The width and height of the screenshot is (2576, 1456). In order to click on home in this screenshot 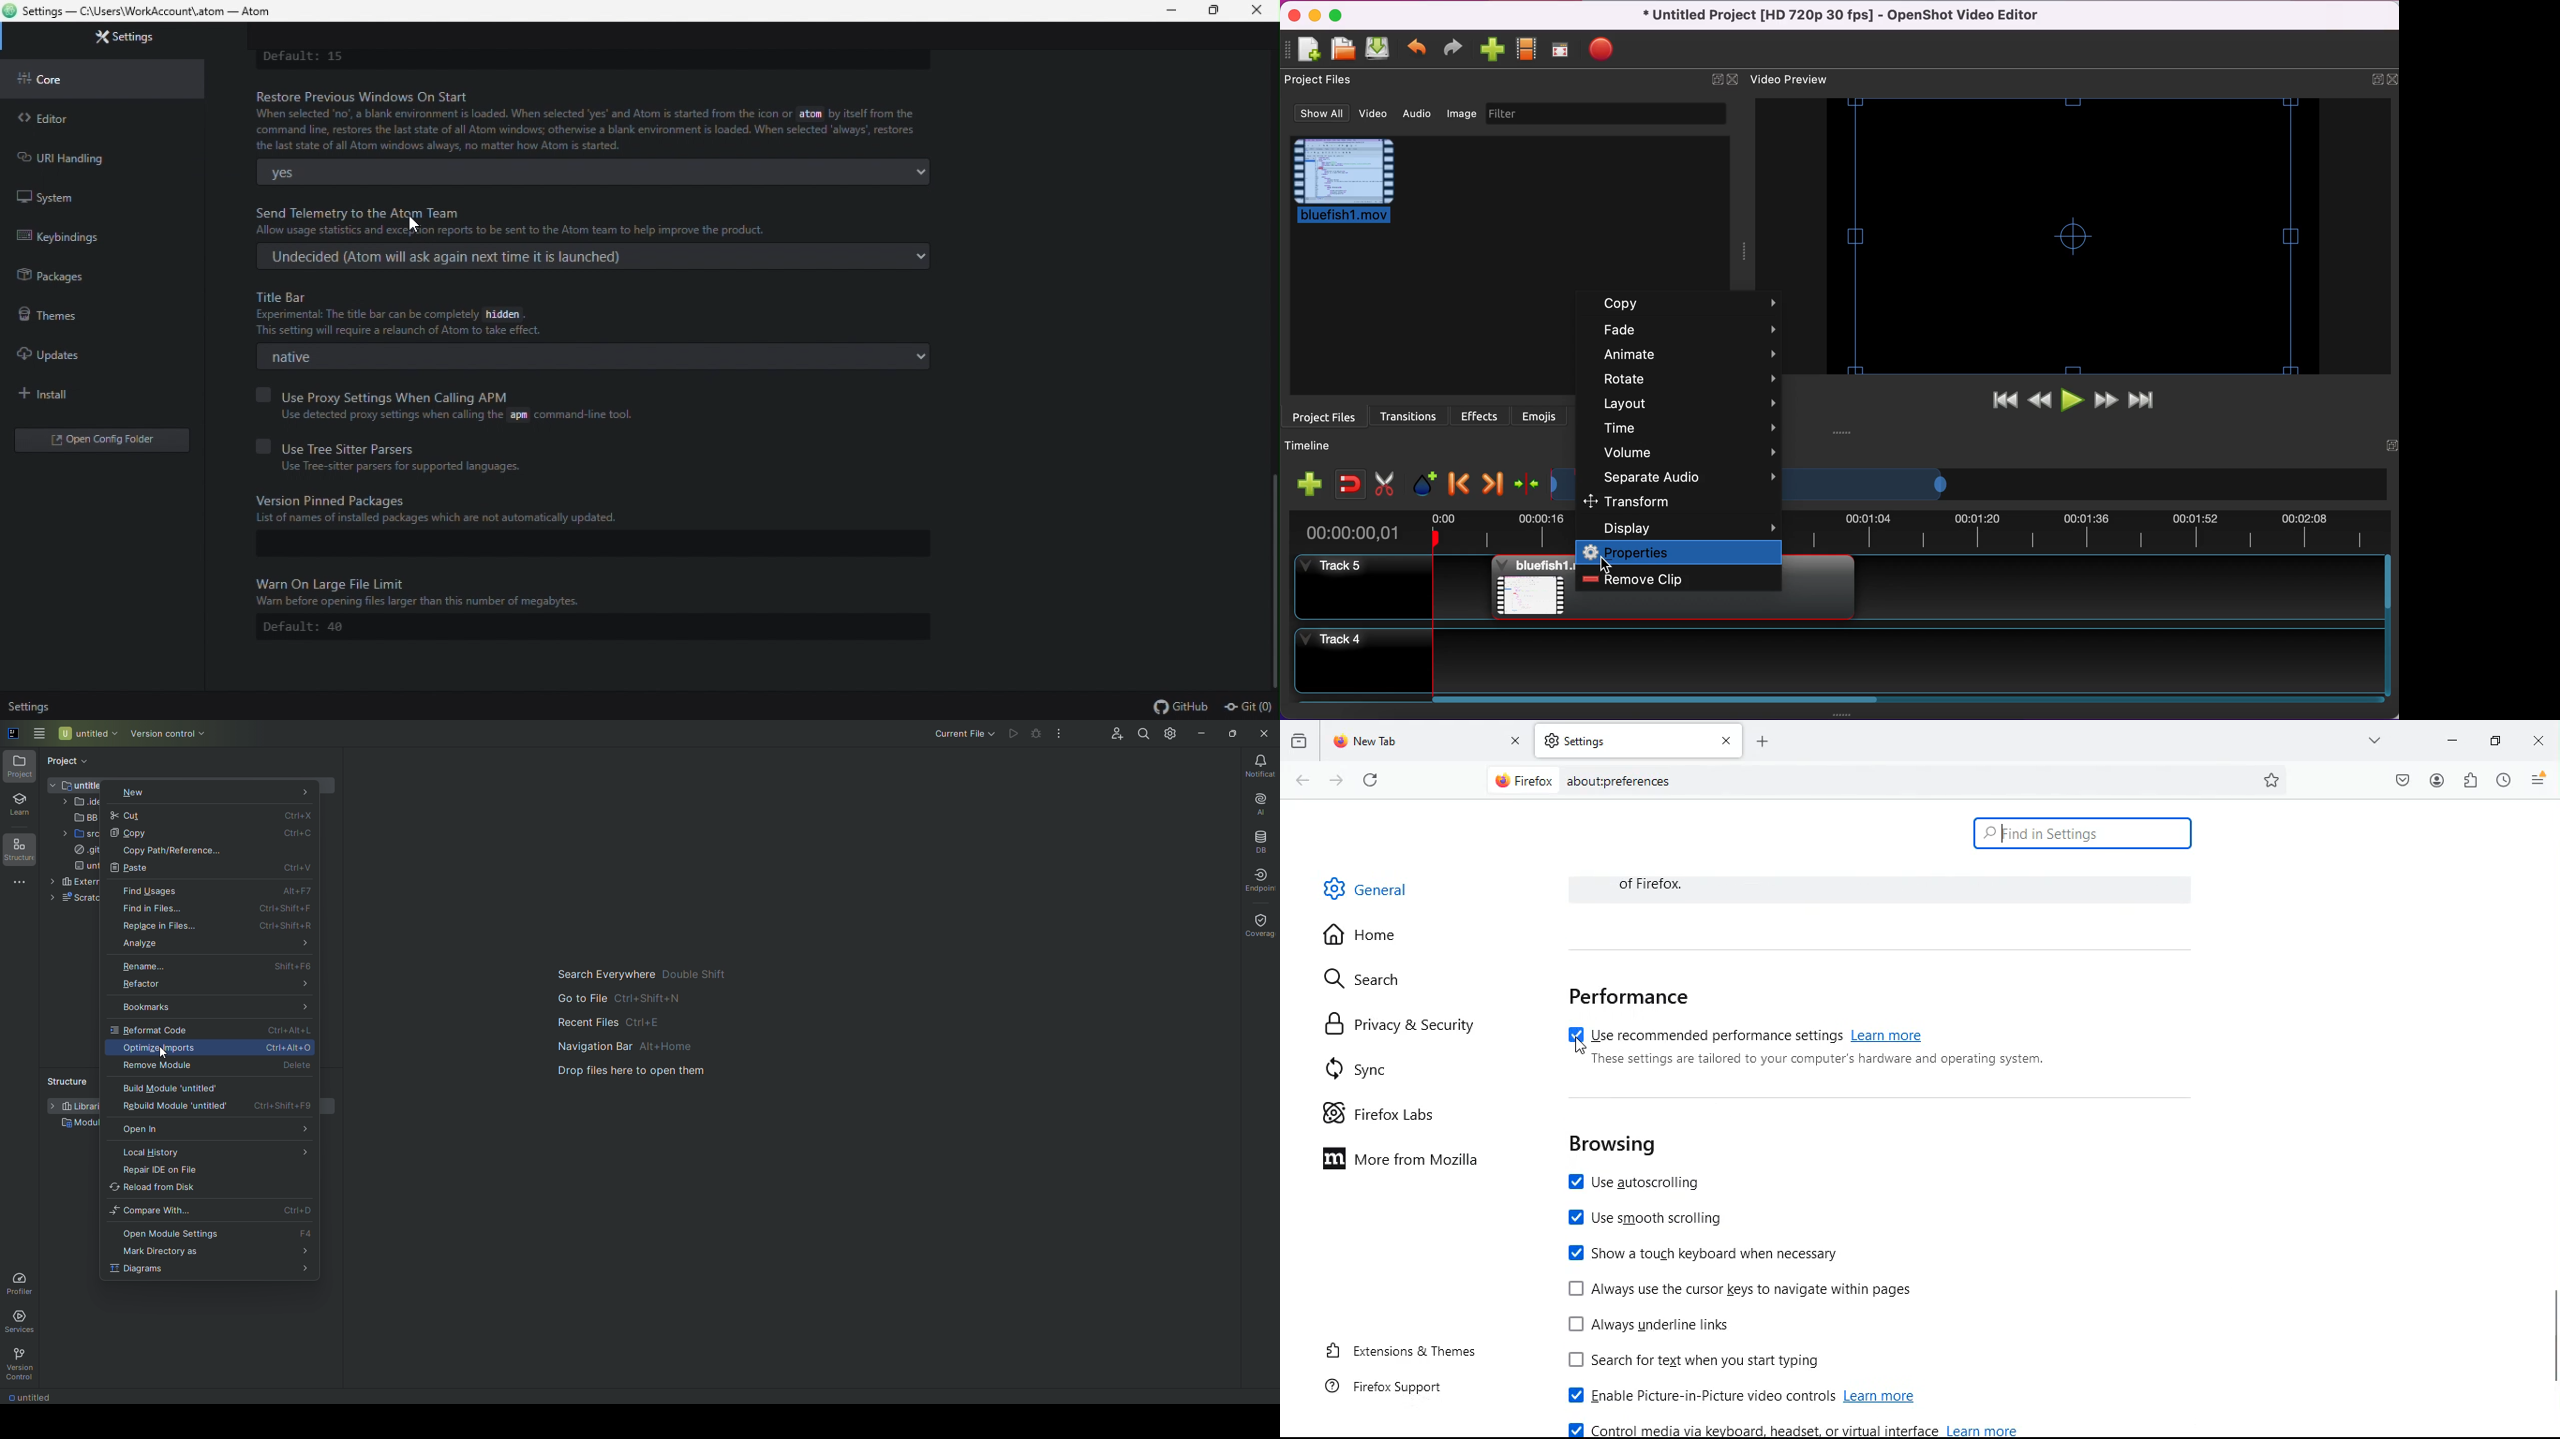, I will do `click(1369, 937)`.